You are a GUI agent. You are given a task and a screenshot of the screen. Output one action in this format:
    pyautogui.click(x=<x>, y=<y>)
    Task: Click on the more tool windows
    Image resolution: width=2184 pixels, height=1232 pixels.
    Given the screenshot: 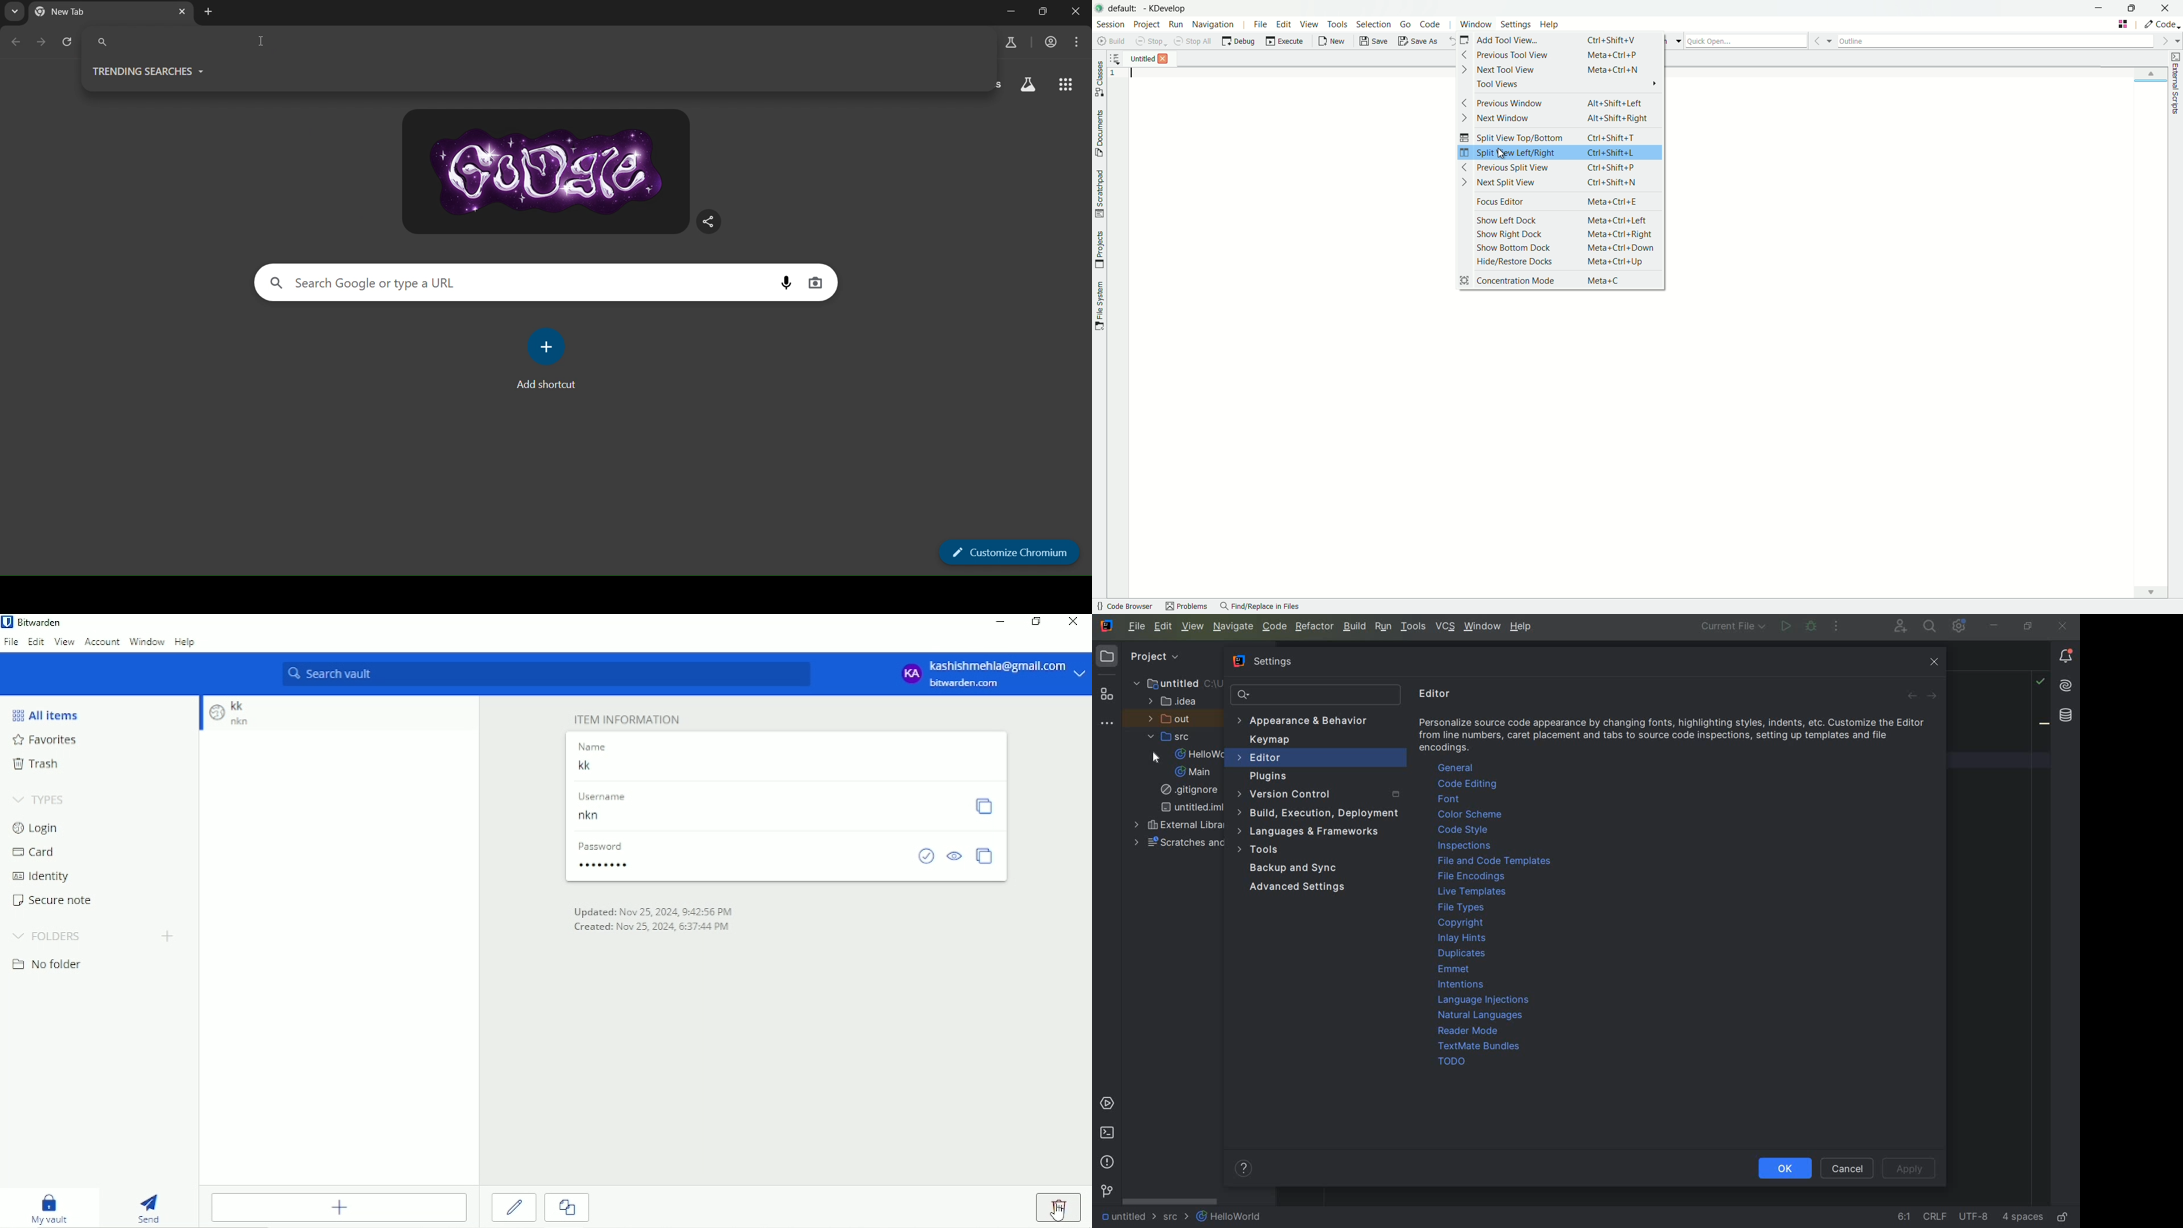 What is the action you would take?
    pyautogui.click(x=1107, y=723)
    